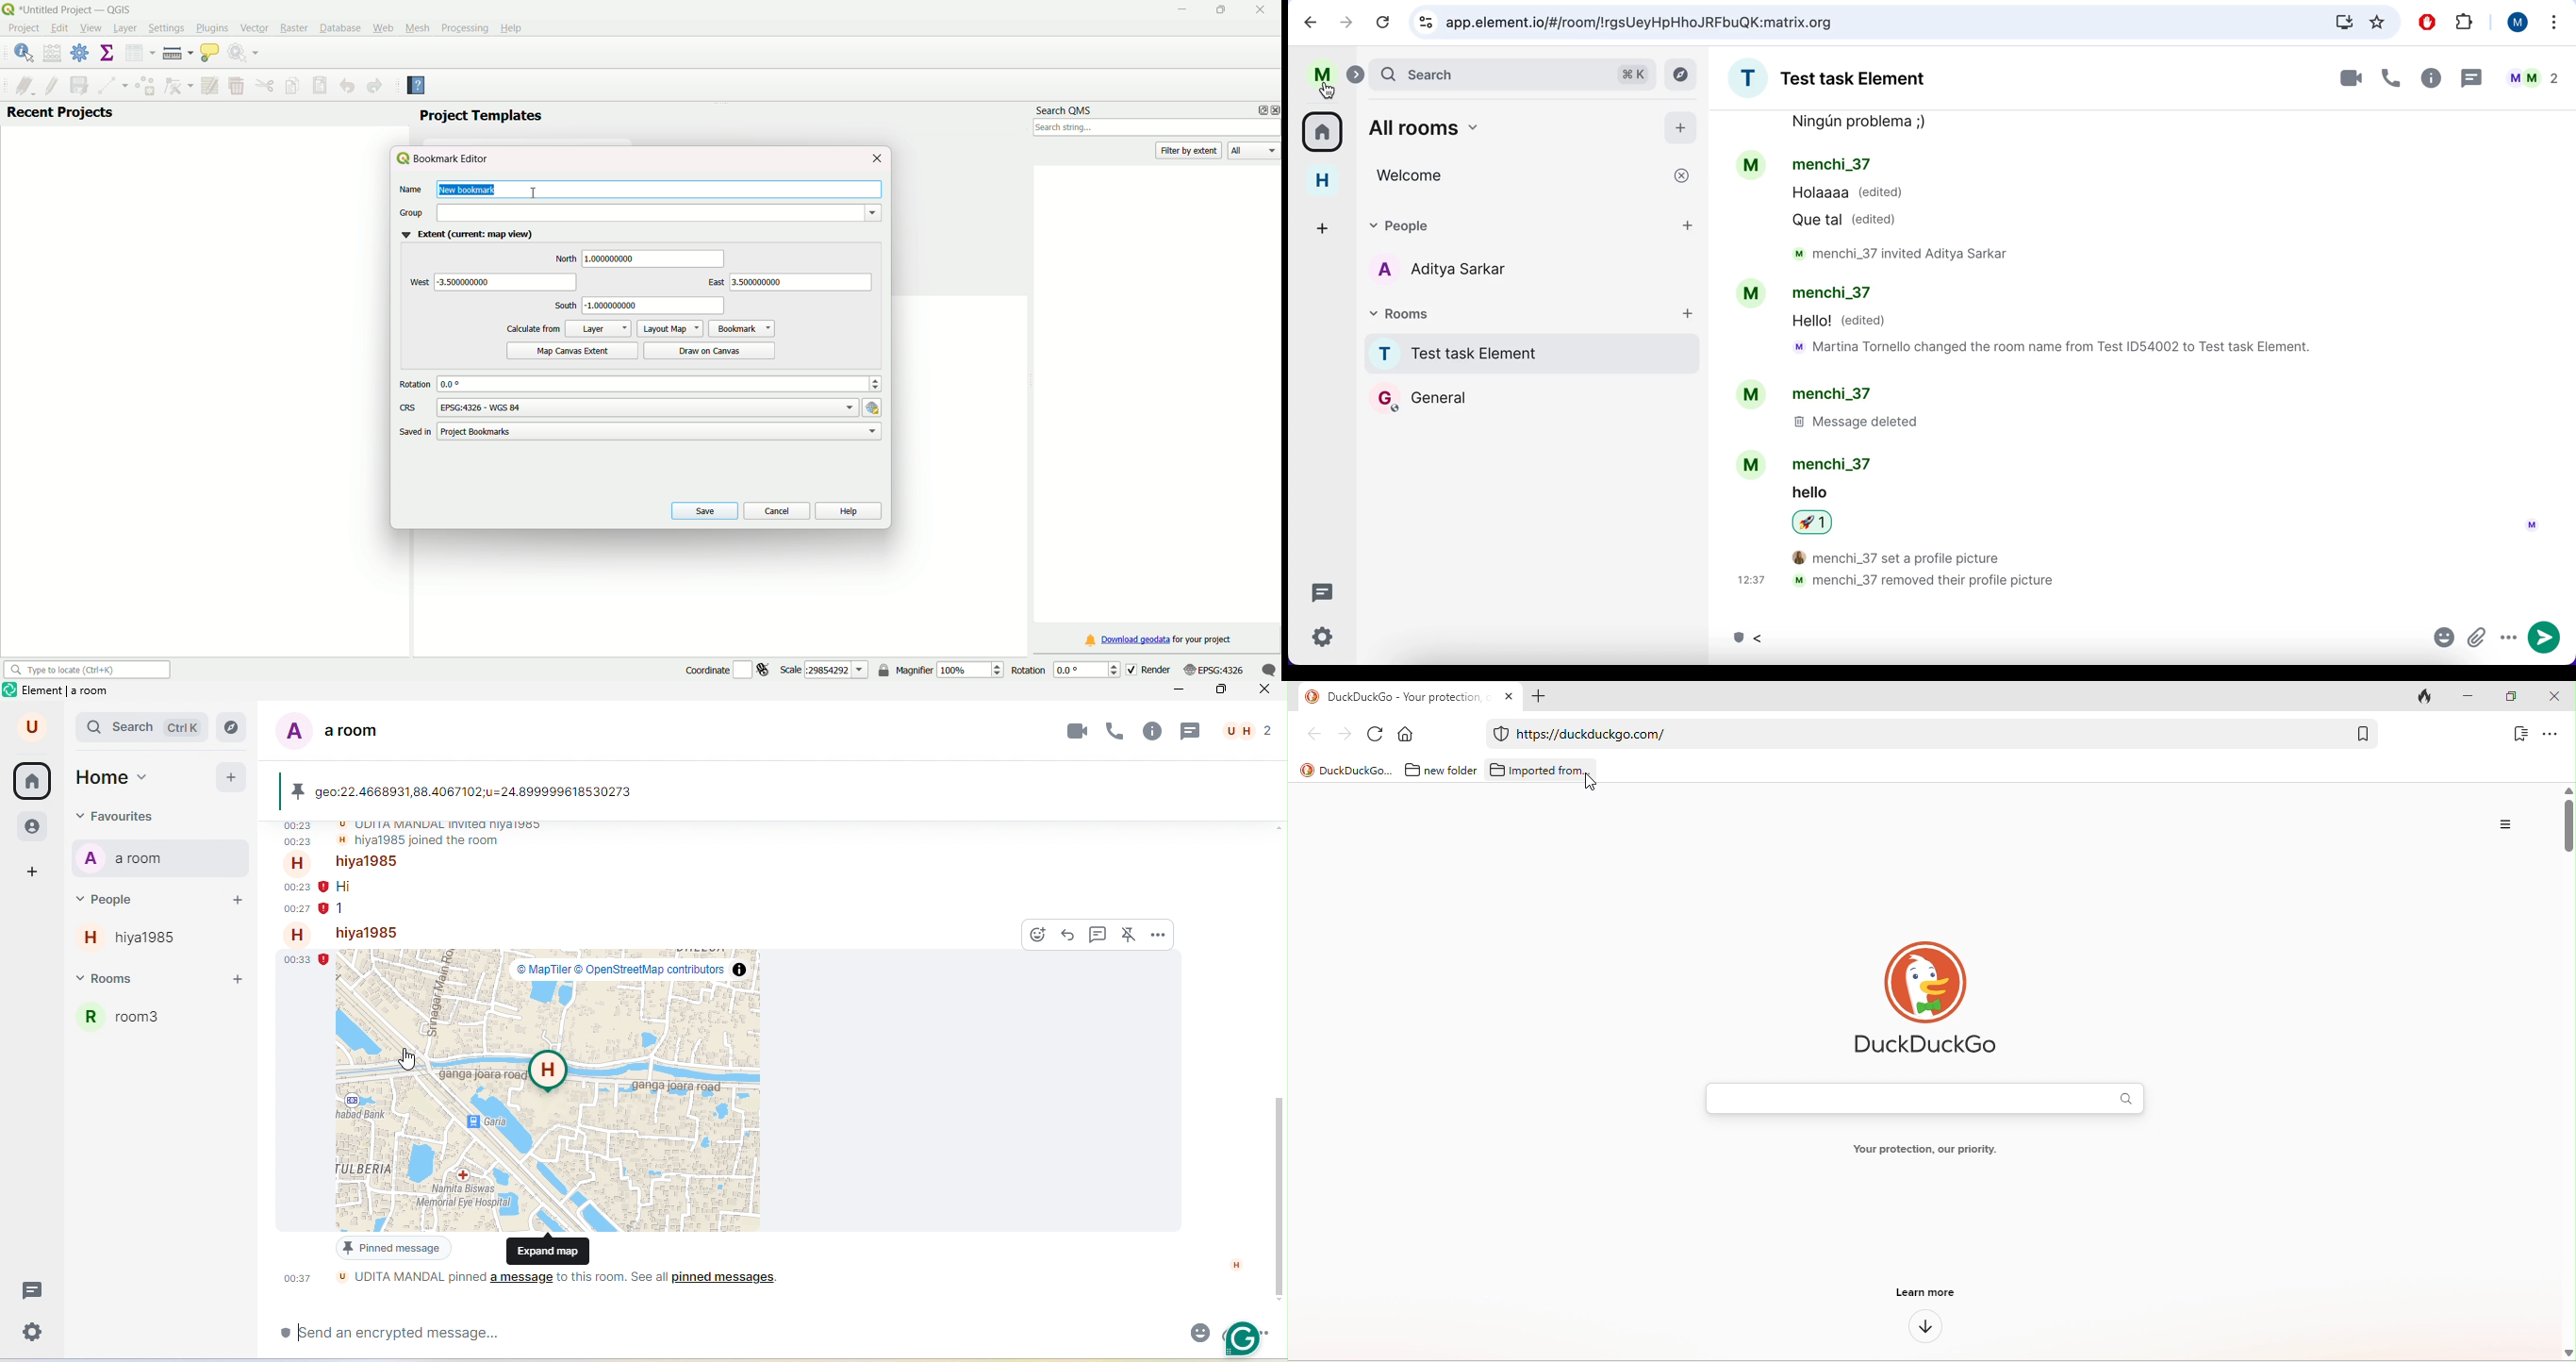  Describe the element at coordinates (236, 86) in the screenshot. I see `delete selected` at that location.